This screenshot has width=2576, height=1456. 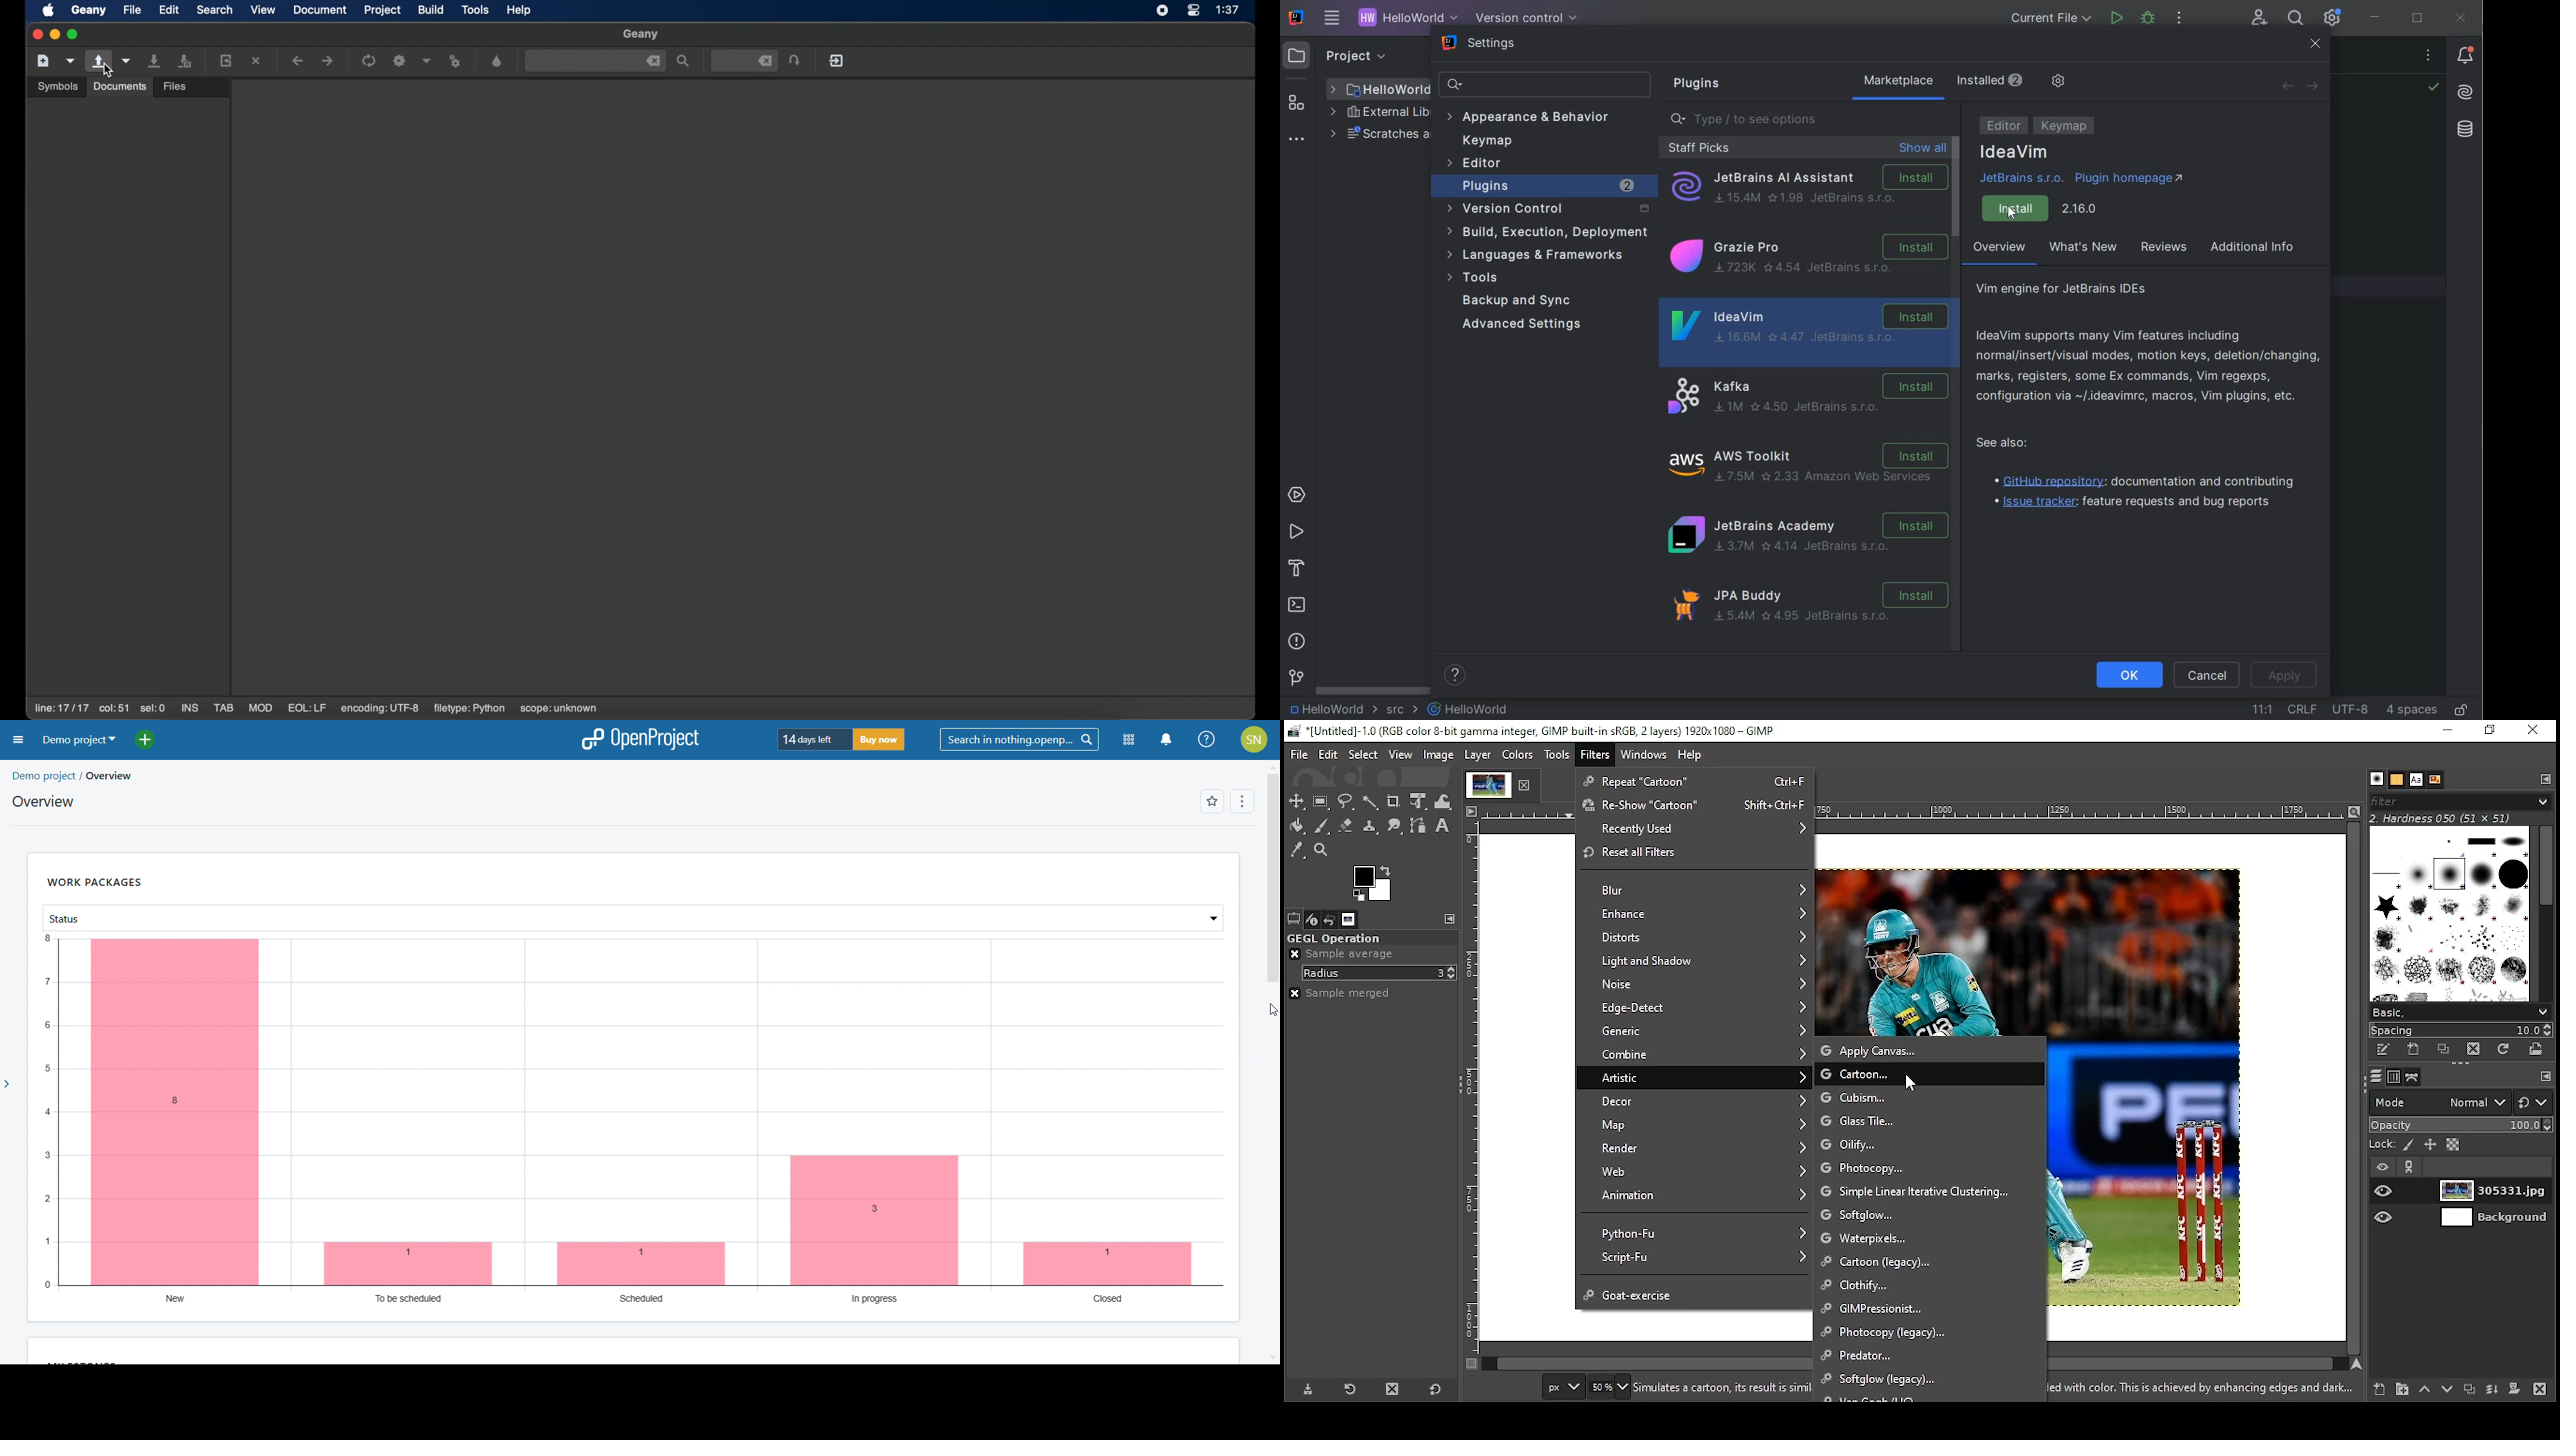 I want to click on patterns, so click(x=2398, y=780).